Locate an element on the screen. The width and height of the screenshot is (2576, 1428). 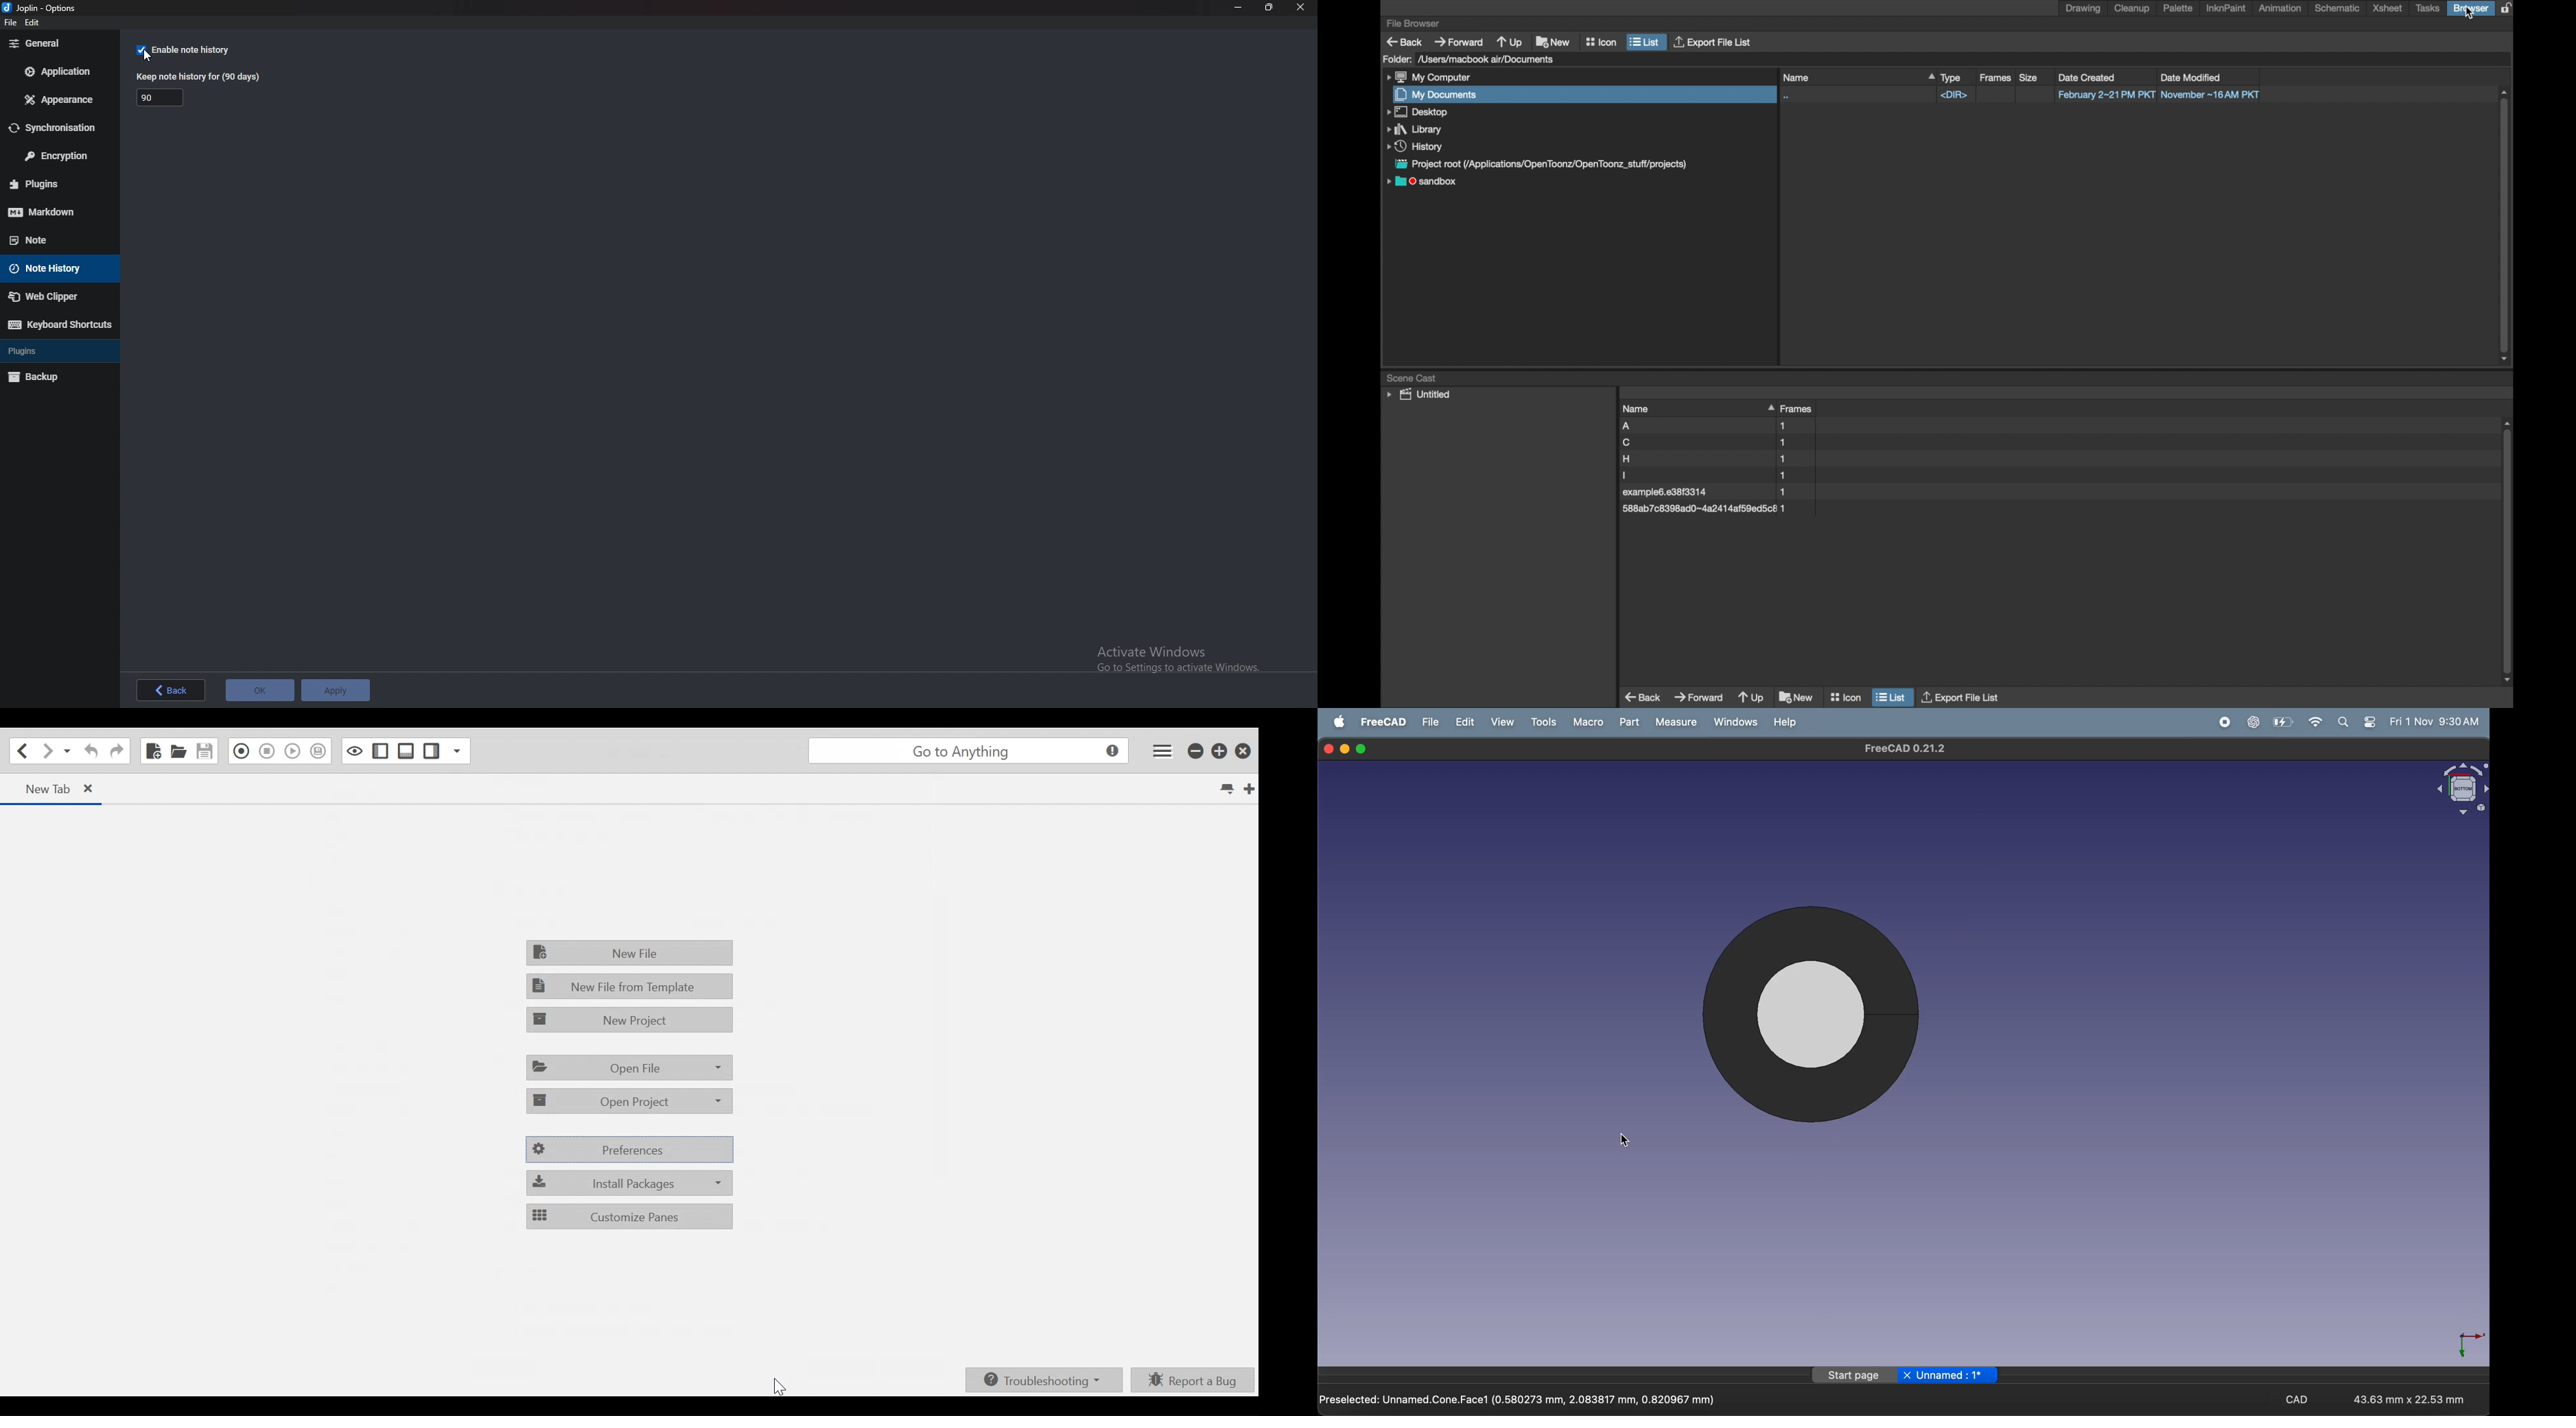
checkbox is located at coordinates (141, 50).